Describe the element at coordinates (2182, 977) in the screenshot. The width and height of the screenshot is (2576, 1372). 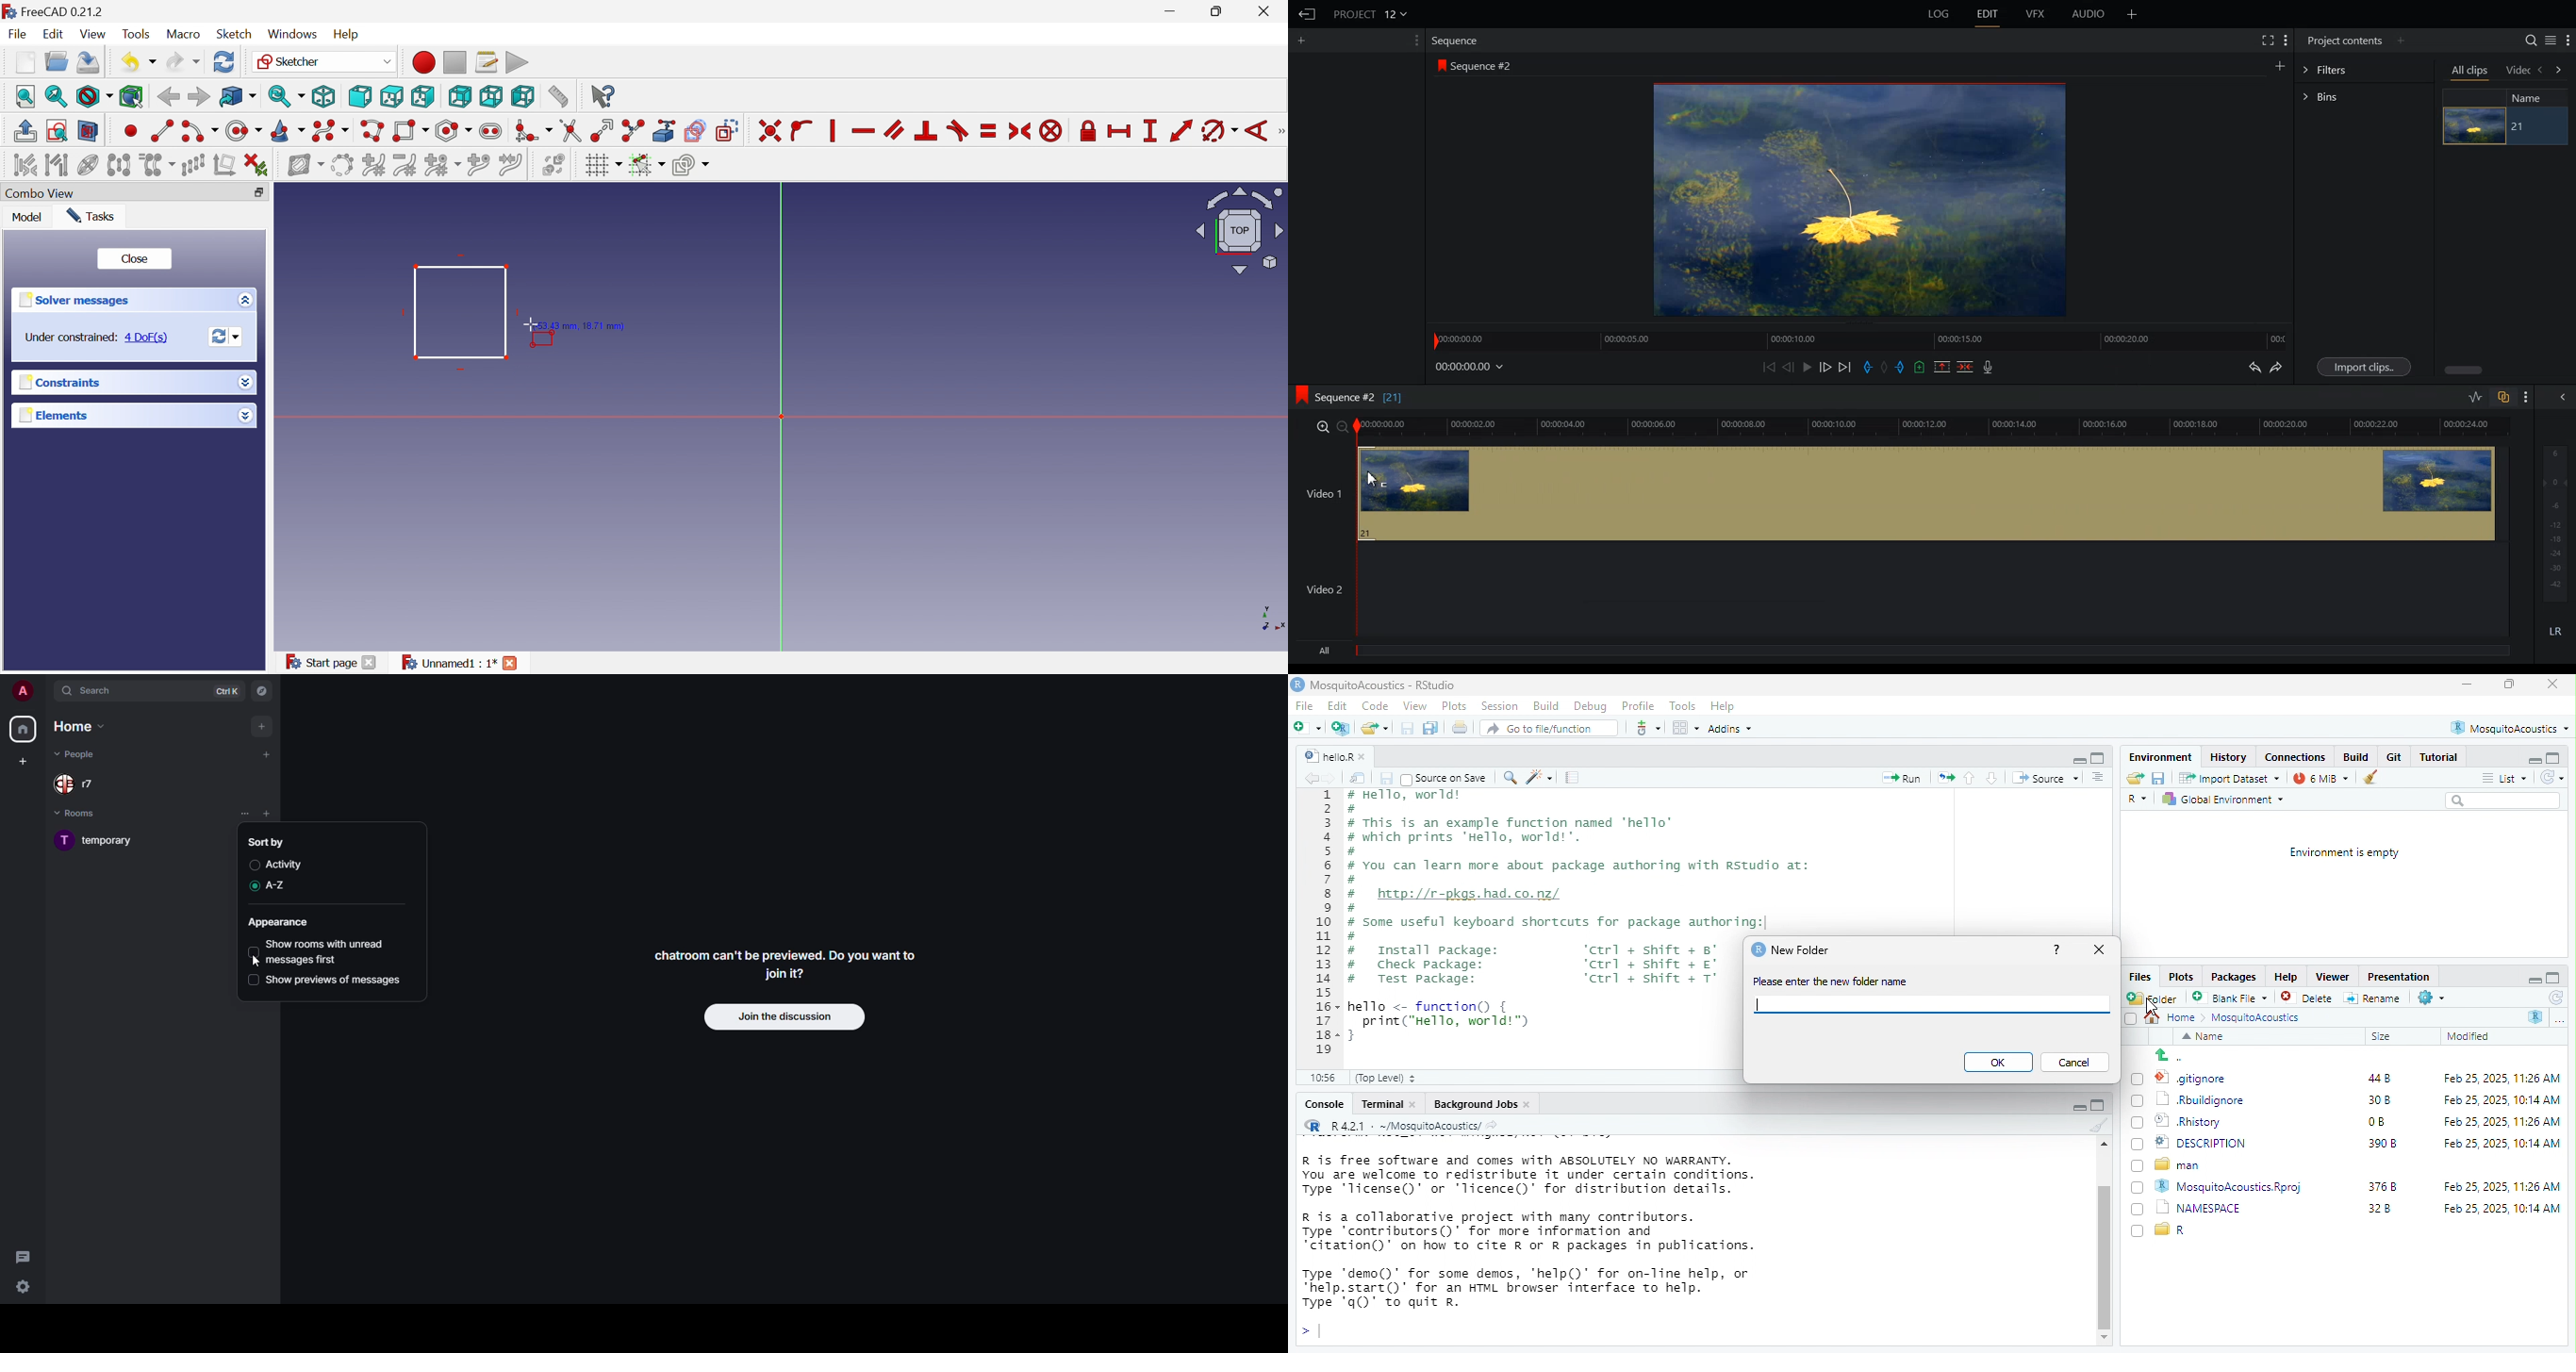
I see ` Plots` at that location.